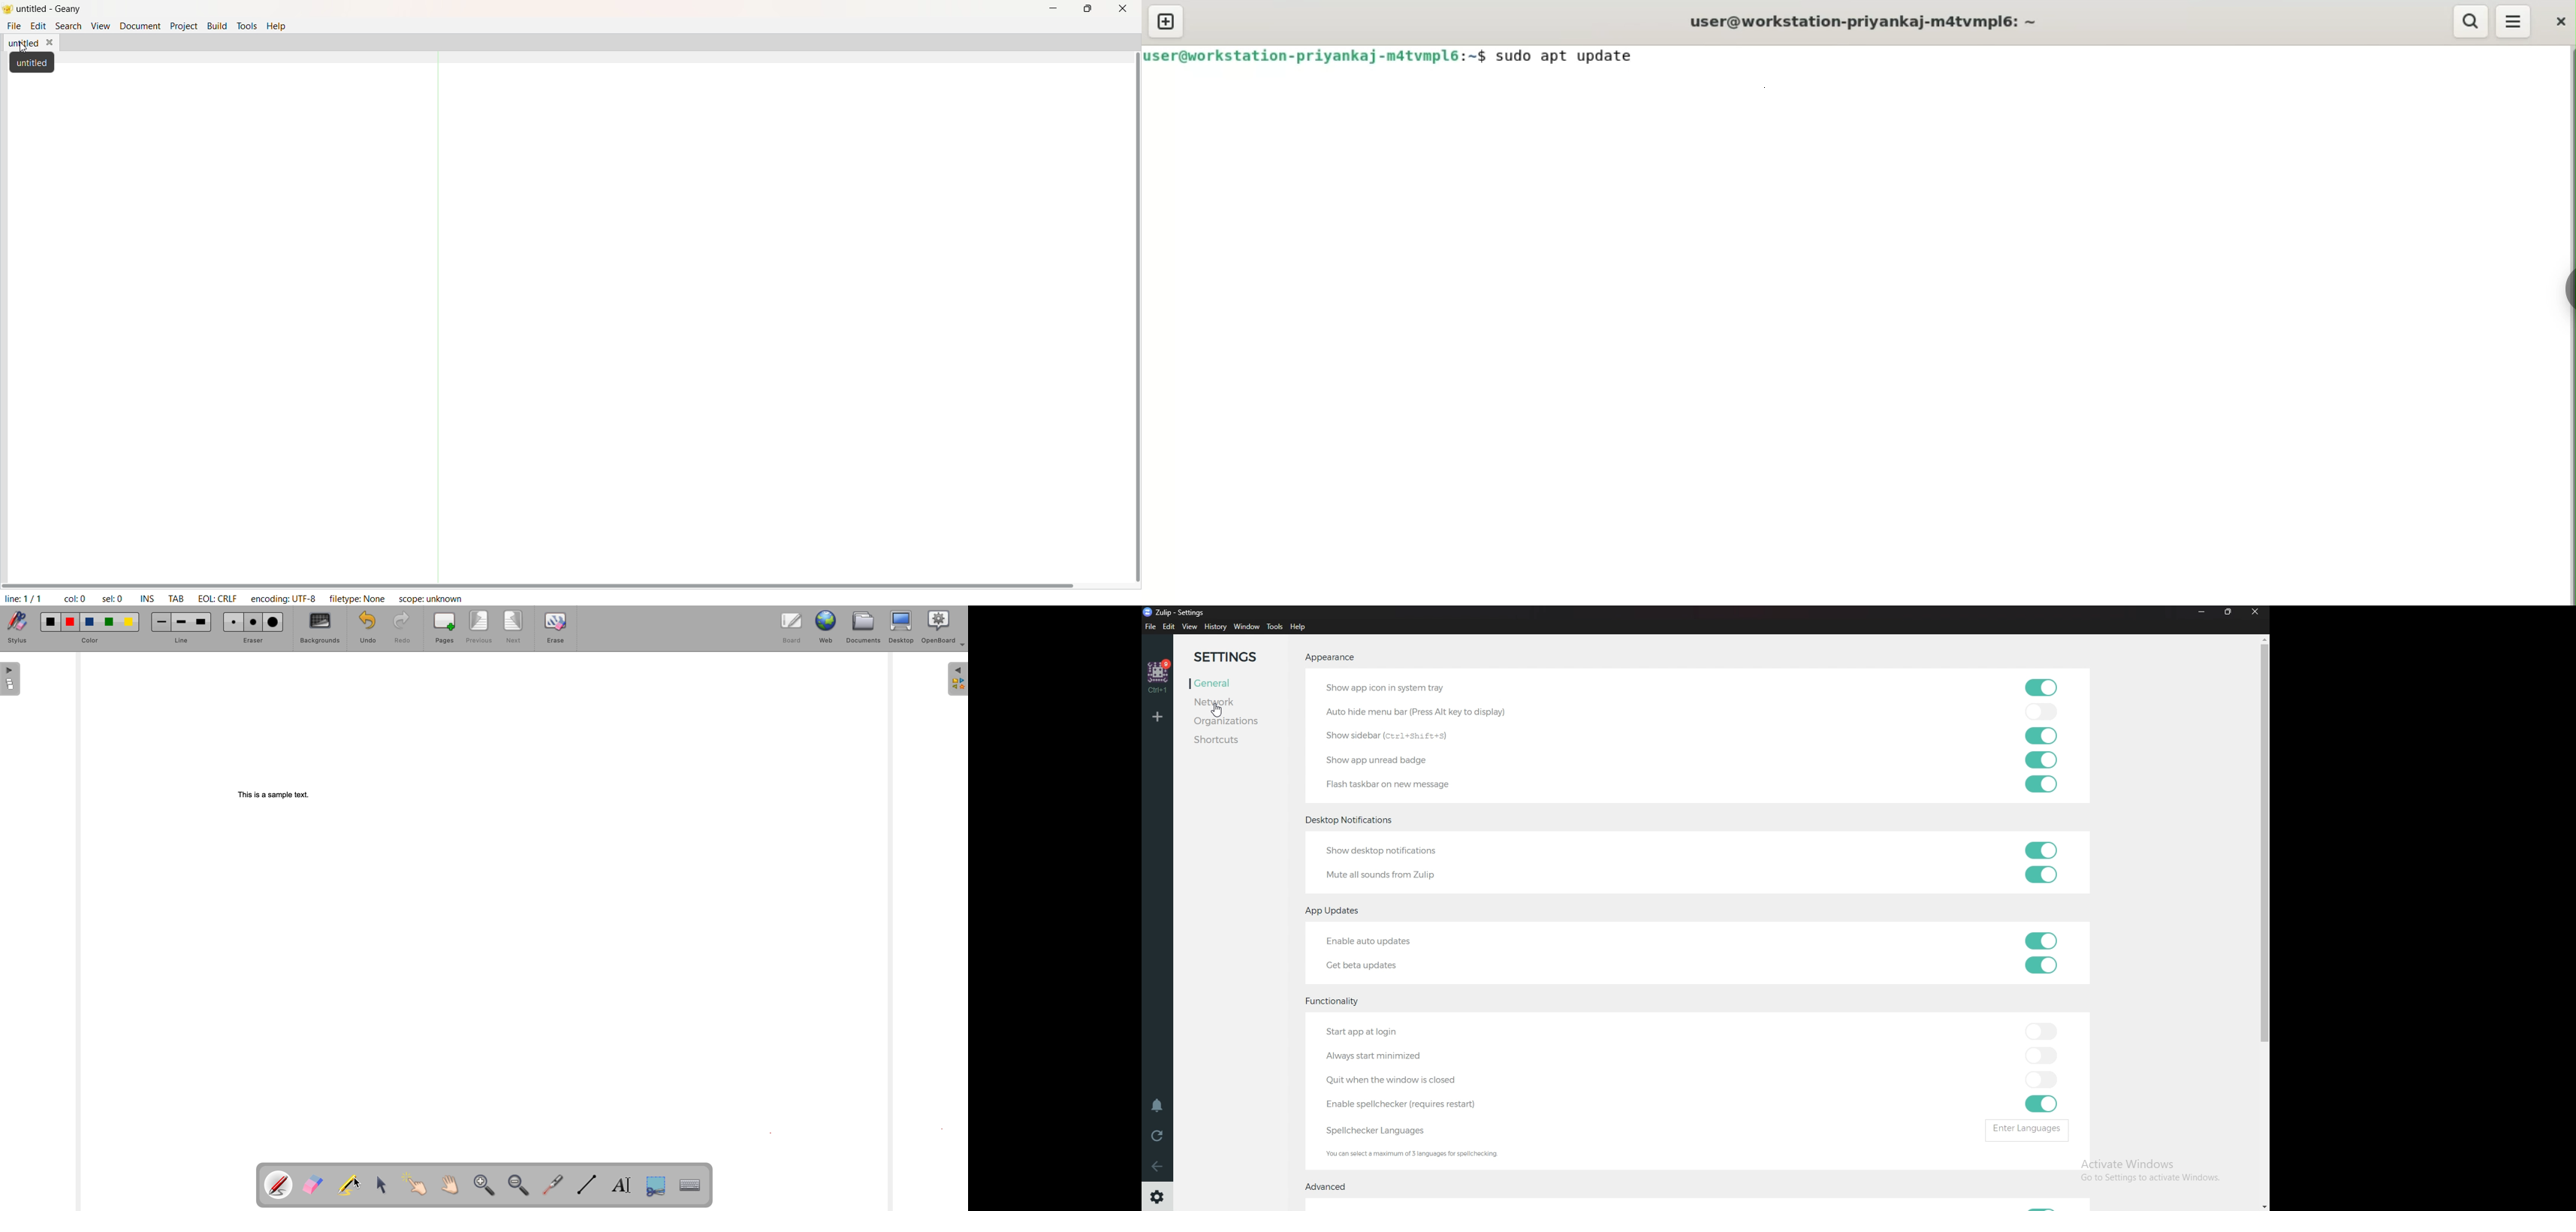  Describe the element at coordinates (1334, 912) in the screenshot. I see `App updates` at that location.